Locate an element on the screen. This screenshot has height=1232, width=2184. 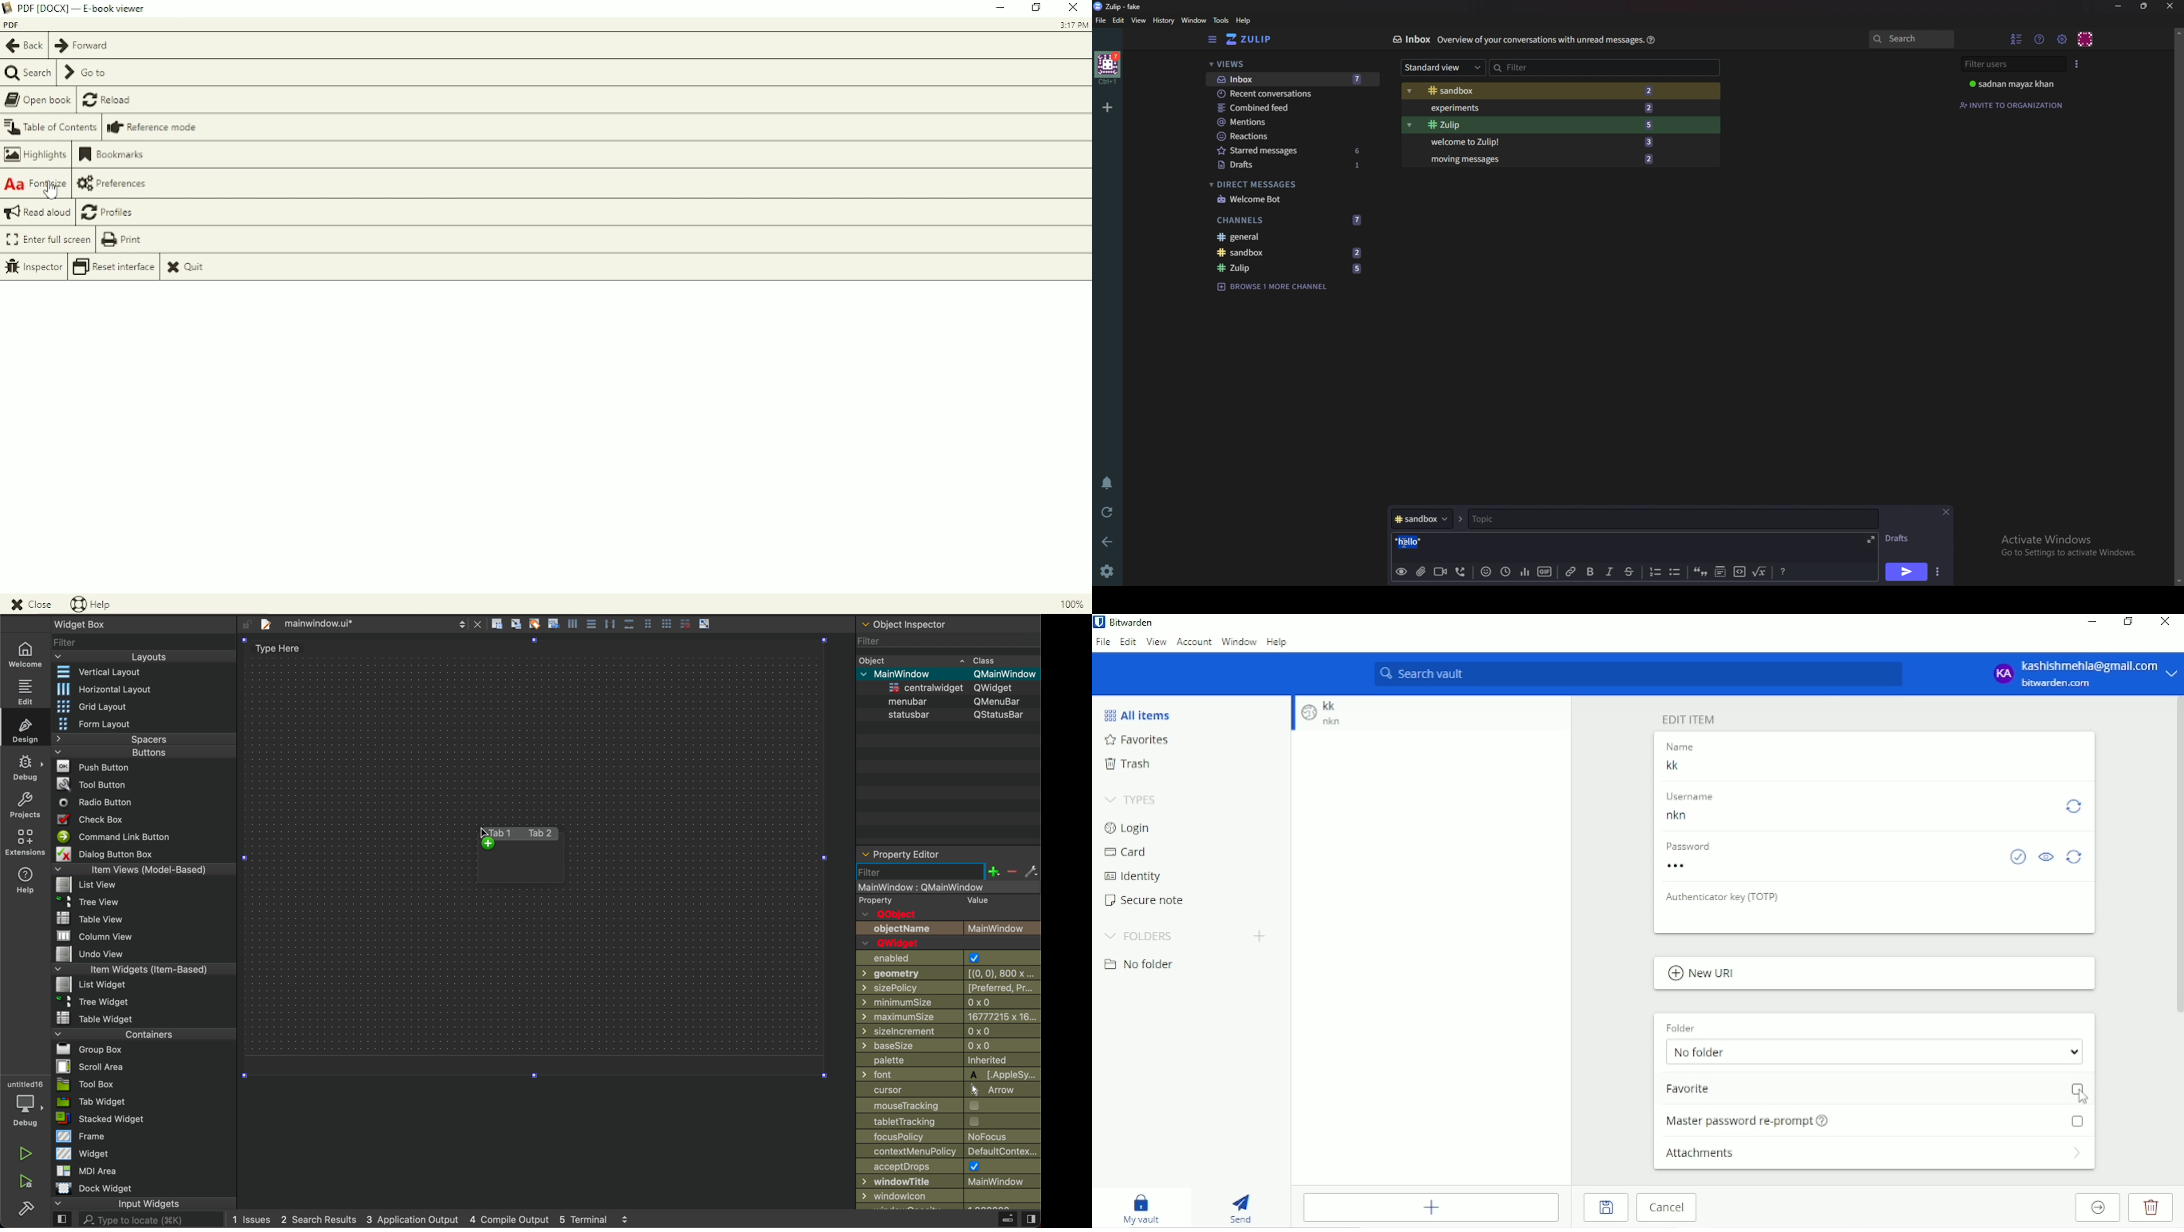
OTP input box is located at coordinates (1851, 921).